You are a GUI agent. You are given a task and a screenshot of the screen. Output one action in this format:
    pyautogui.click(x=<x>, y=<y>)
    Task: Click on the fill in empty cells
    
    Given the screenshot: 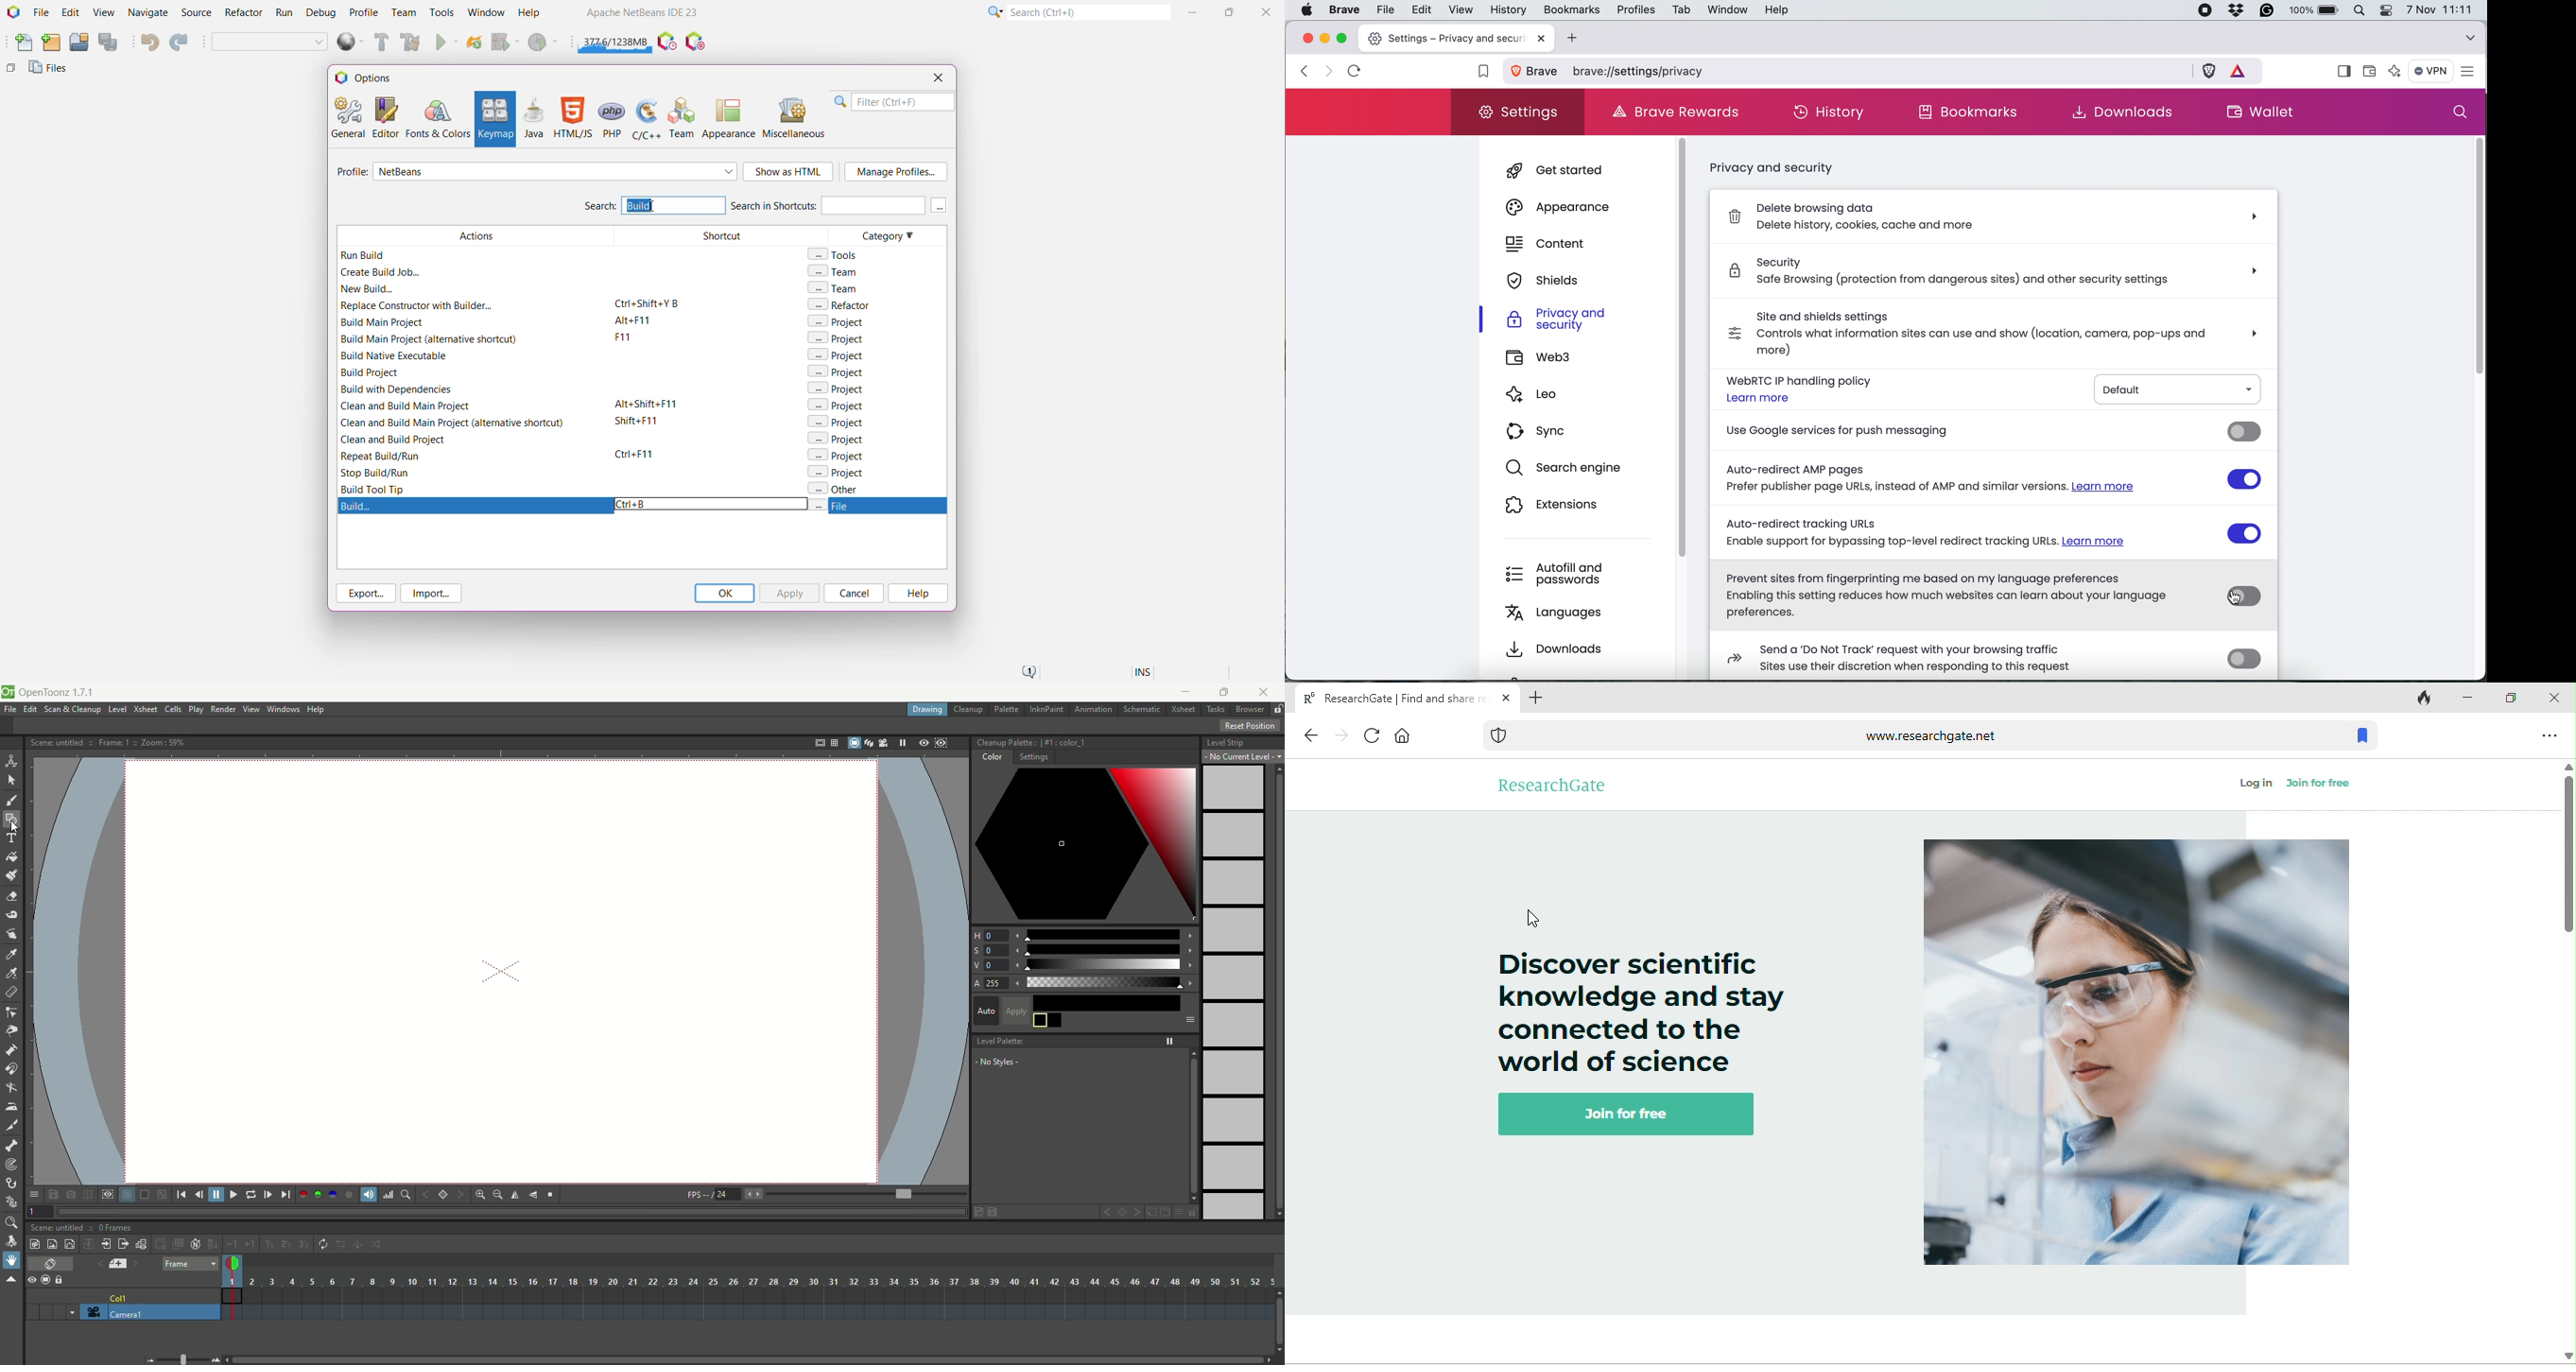 What is the action you would take?
    pyautogui.click(x=212, y=1244)
    